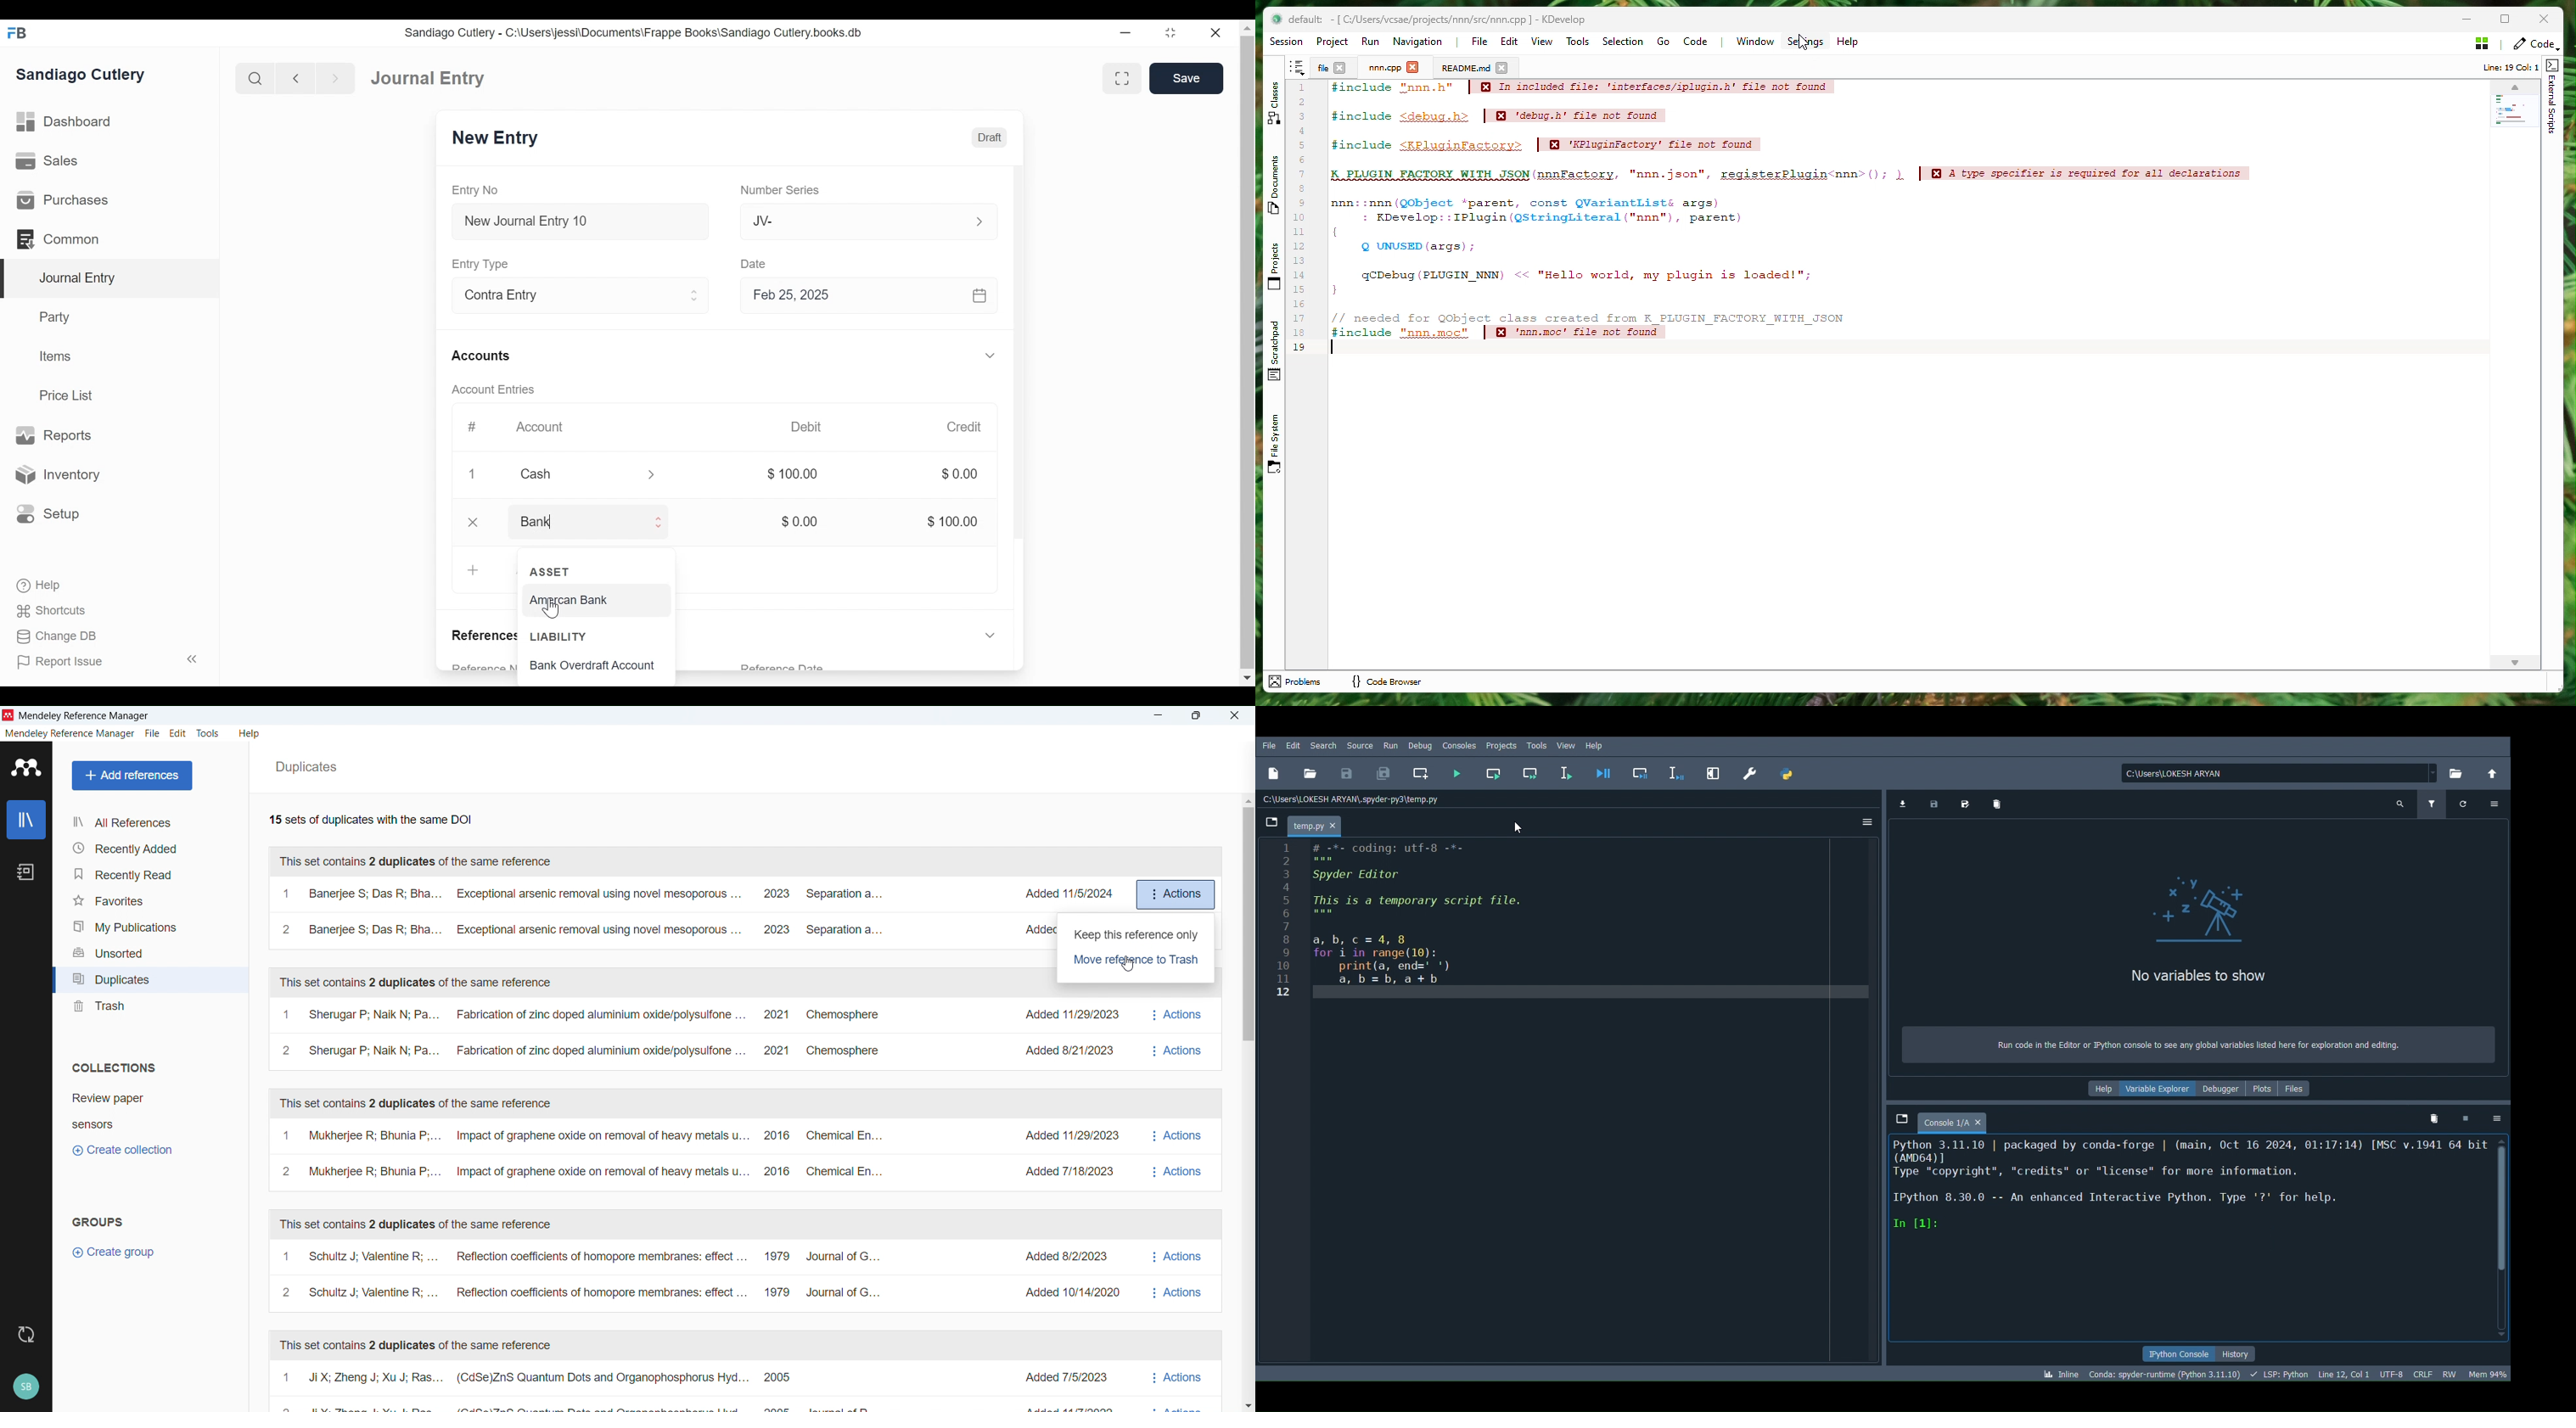 The height and width of the screenshot is (1428, 2576). I want to click on Run, so click(1389, 745).